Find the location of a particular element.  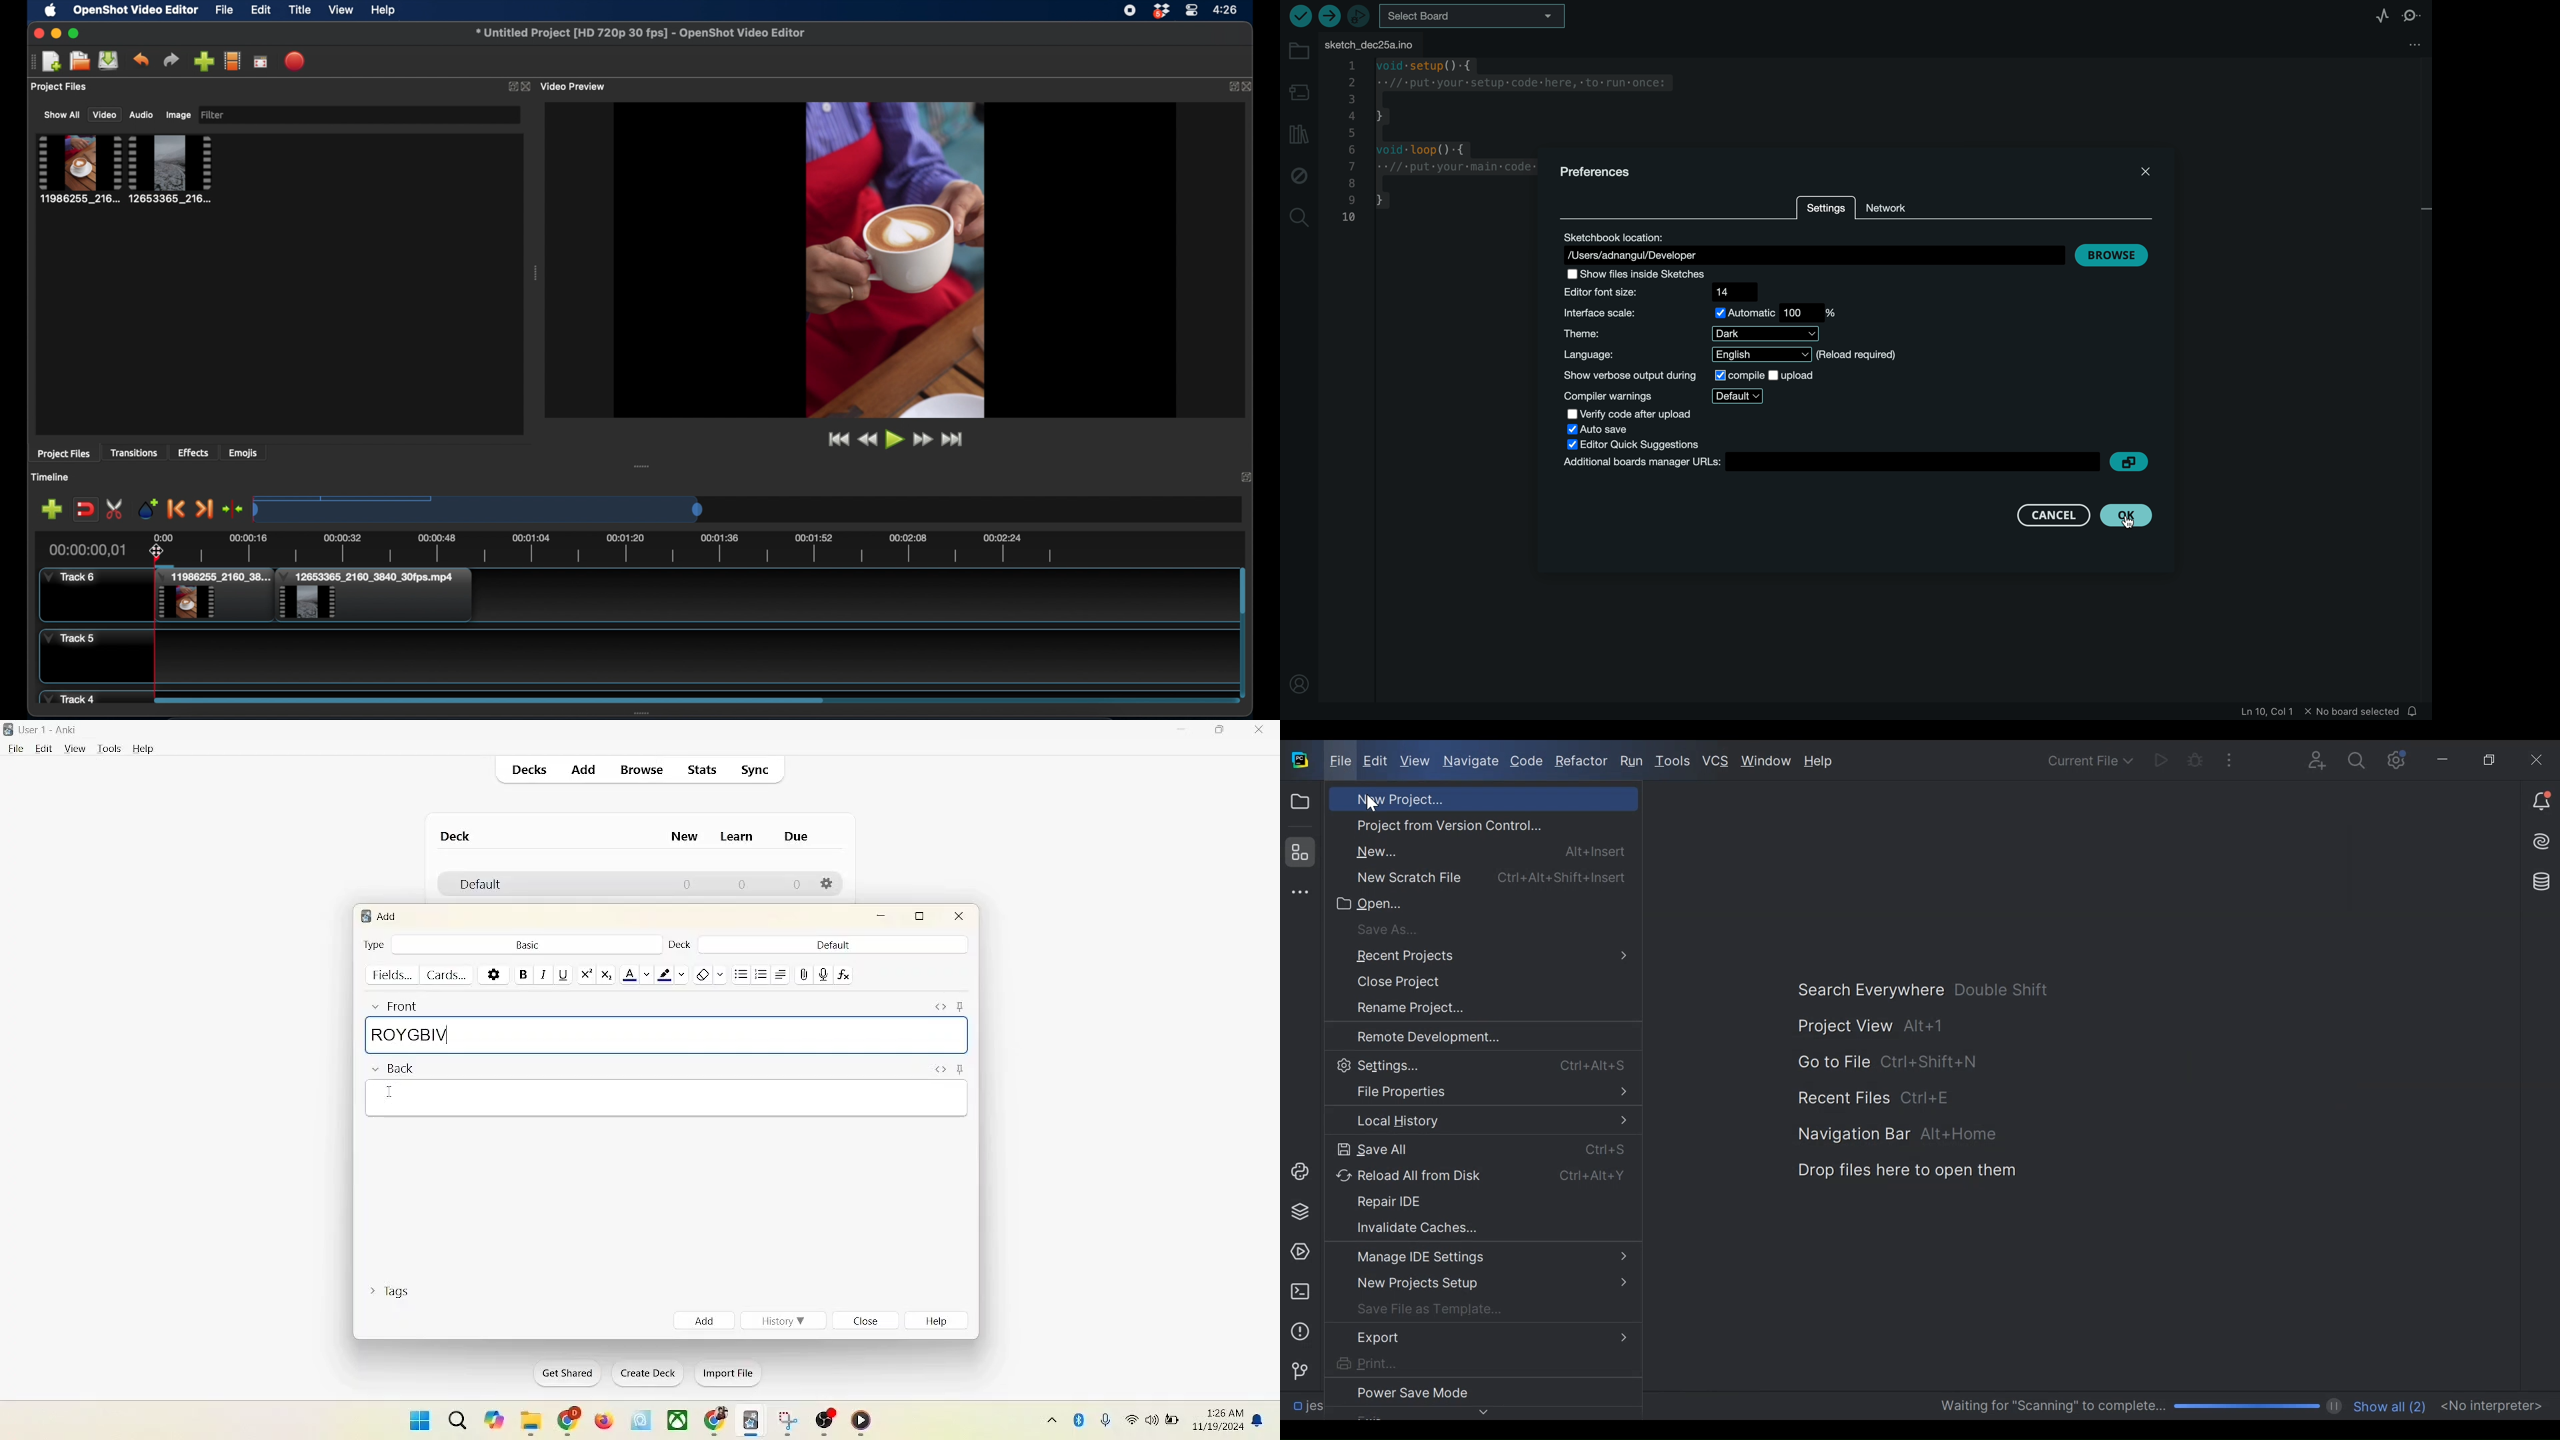

add is located at coordinates (389, 916).